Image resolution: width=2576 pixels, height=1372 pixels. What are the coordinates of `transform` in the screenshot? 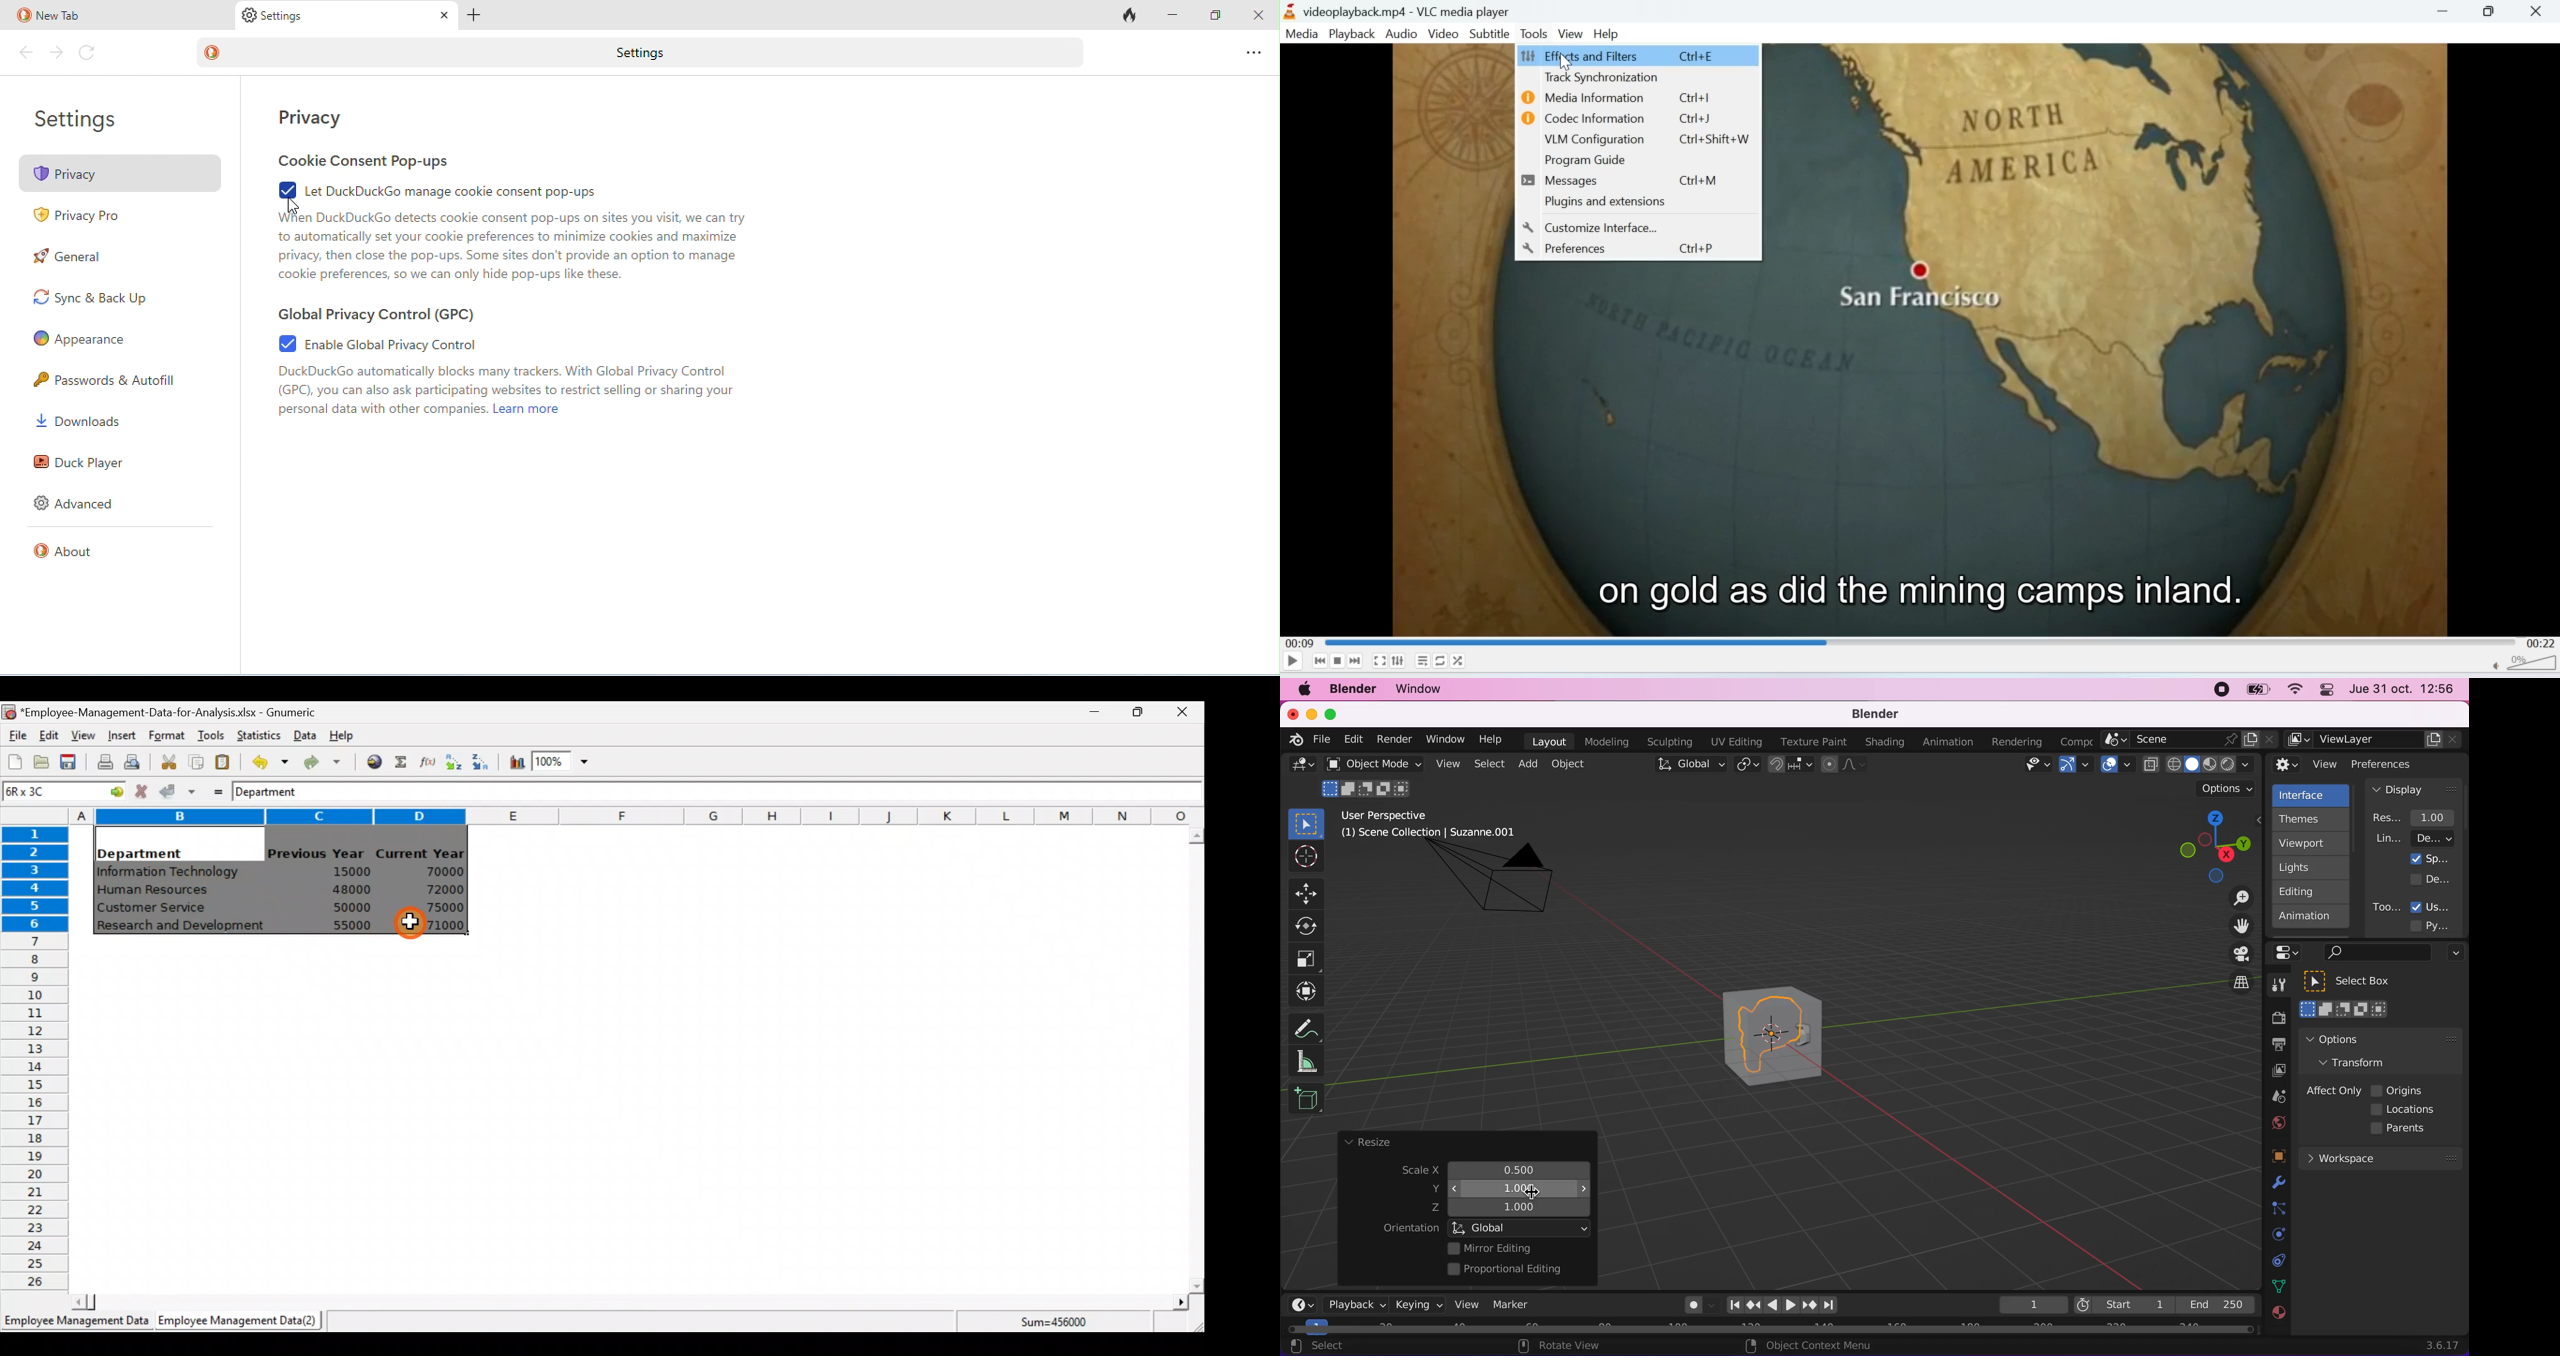 It's located at (1309, 991).